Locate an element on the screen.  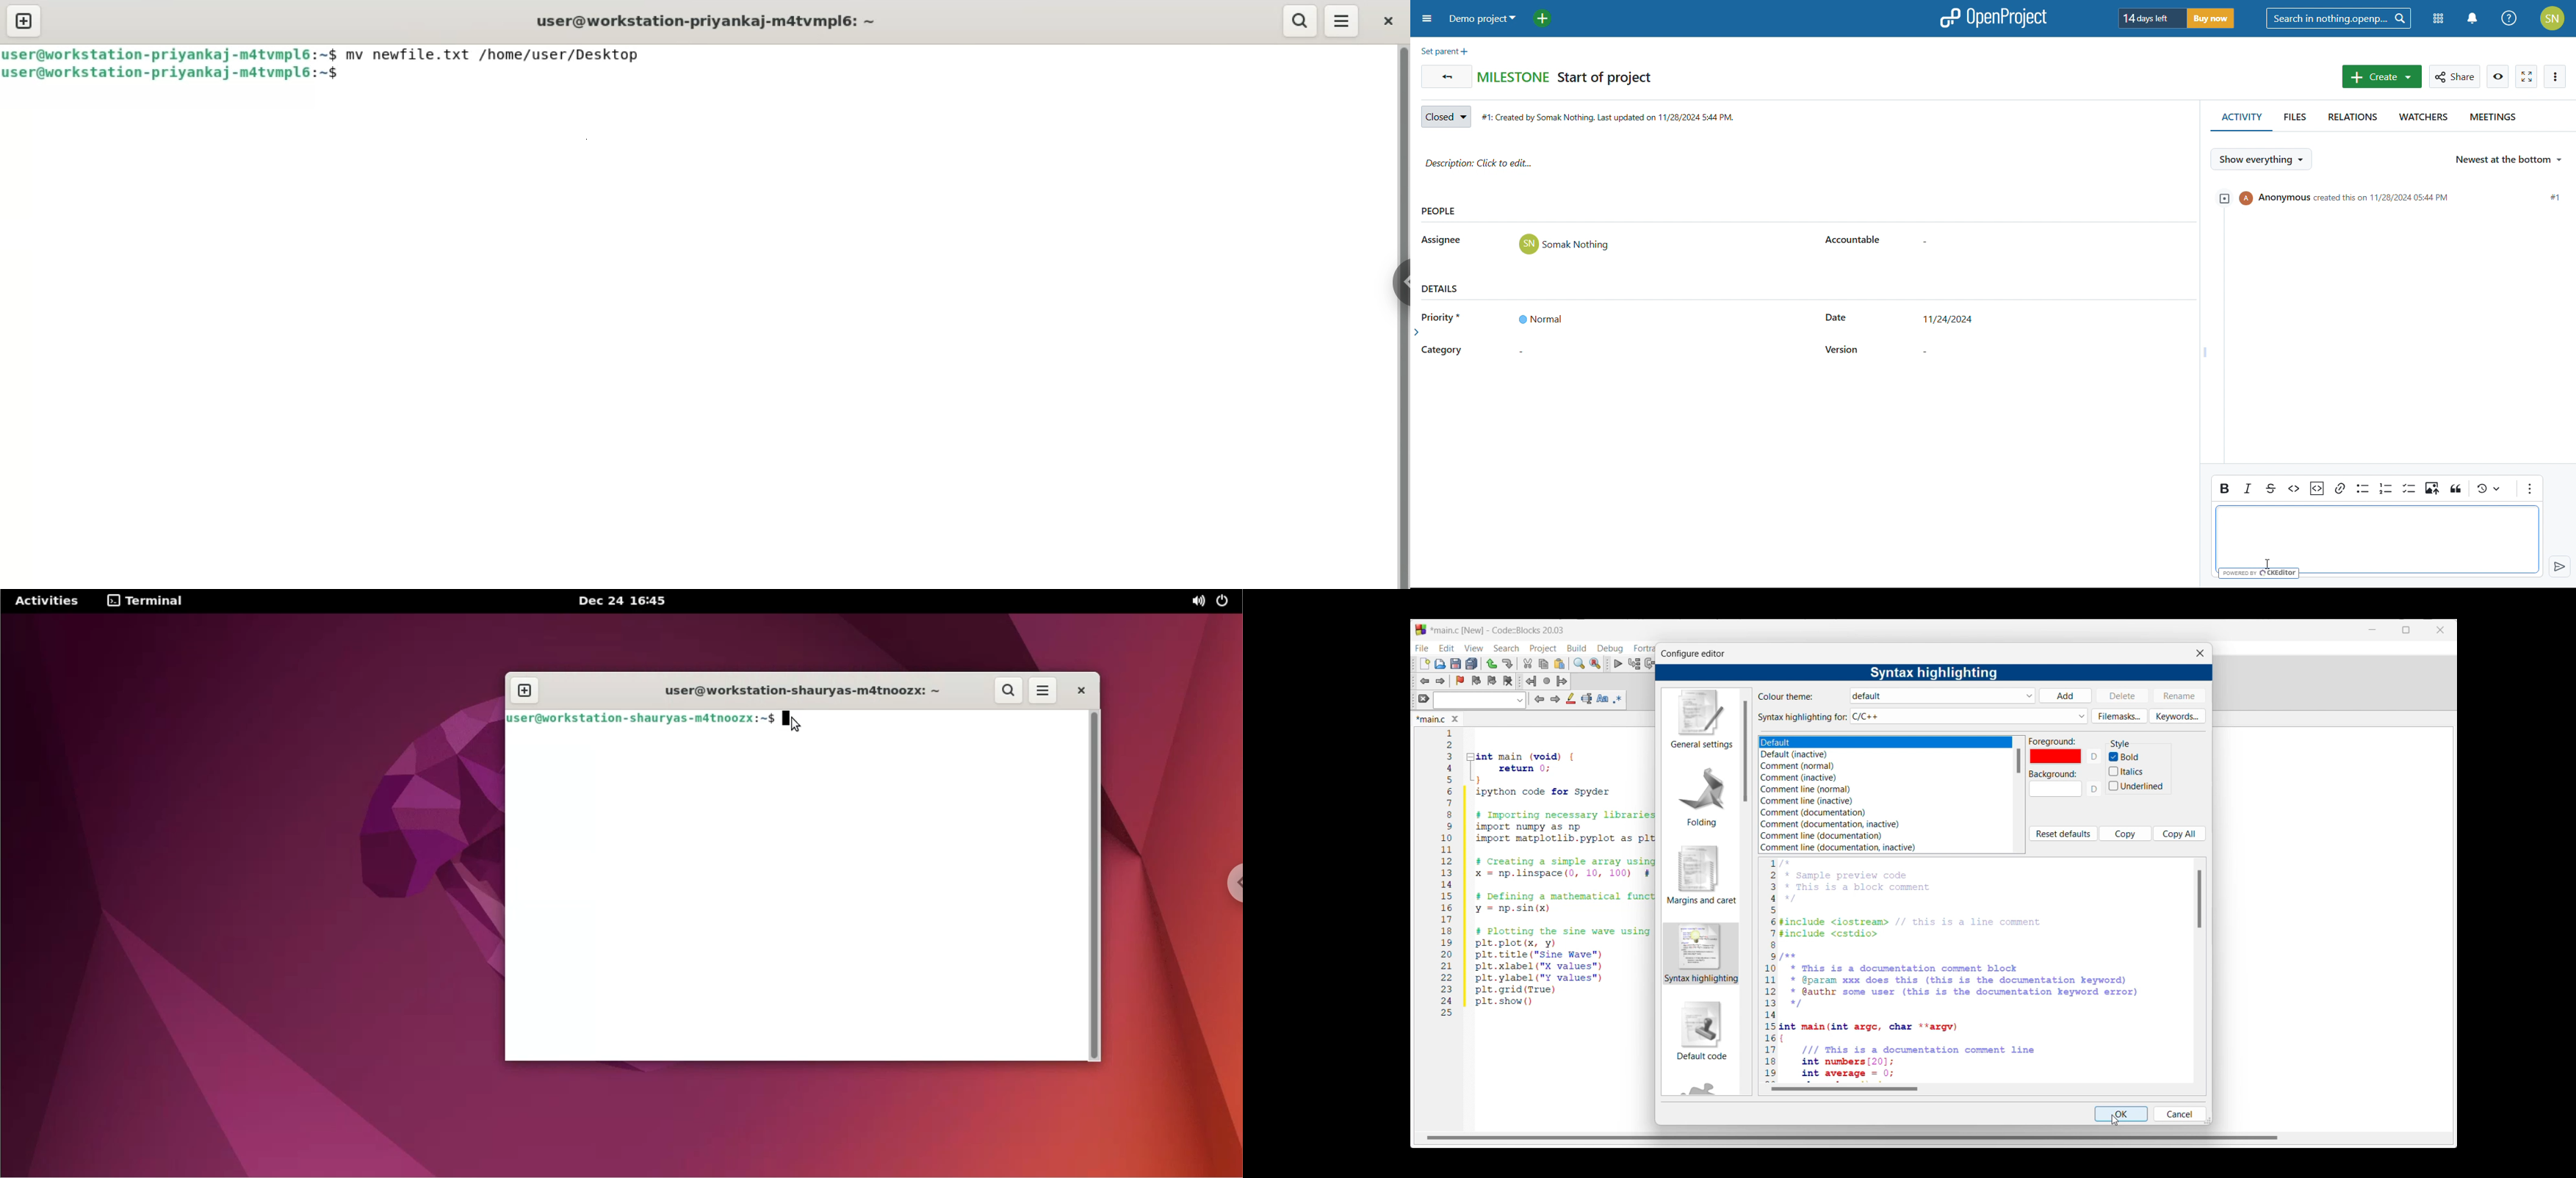
Edit menu is located at coordinates (1447, 648).